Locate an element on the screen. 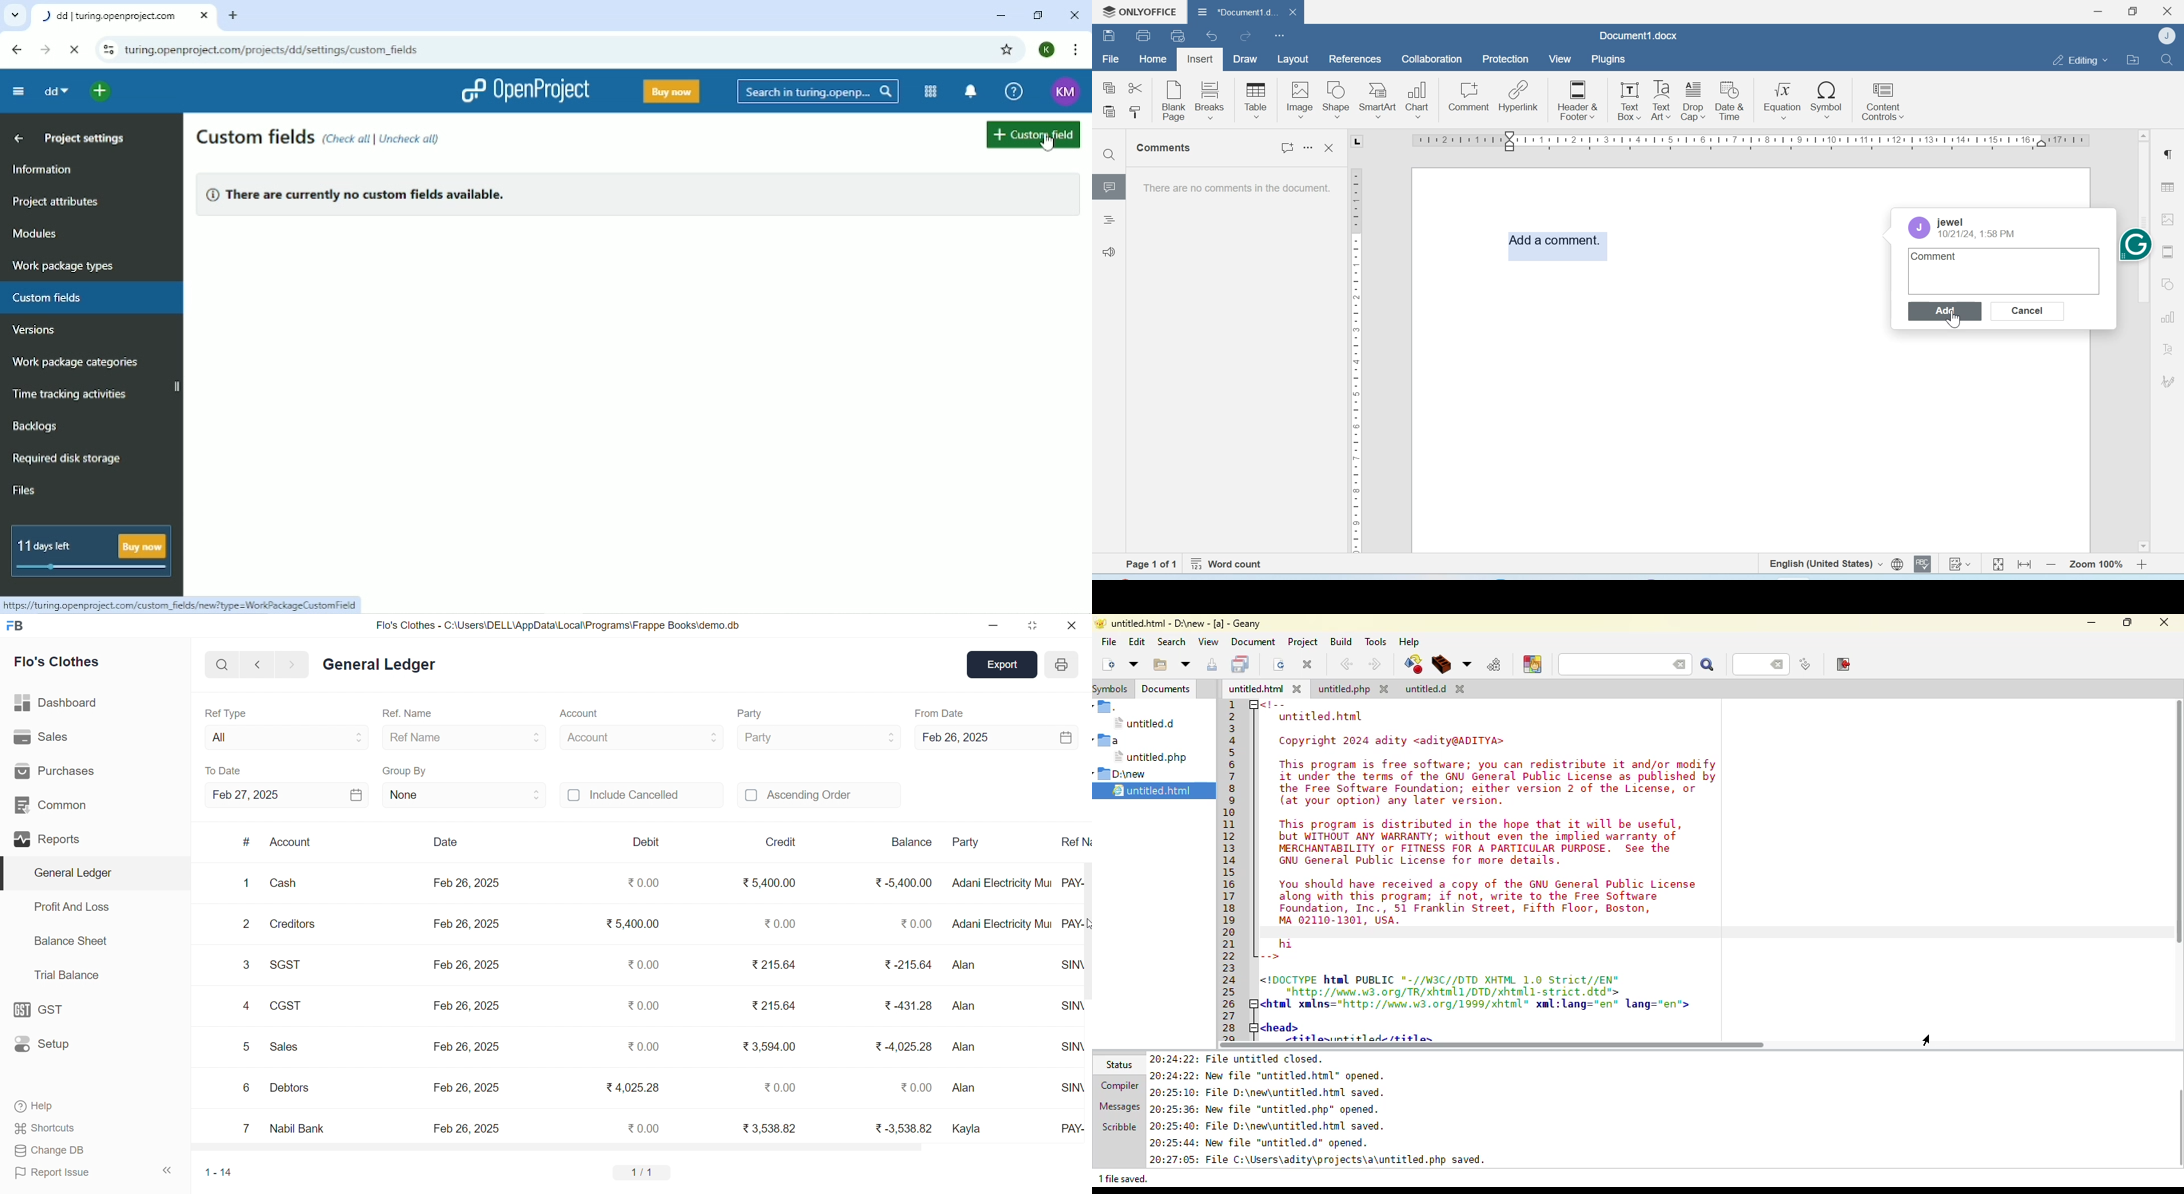 This screenshot has height=1204, width=2184. Feb 26, 2025 is located at coordinates (466, 1047).